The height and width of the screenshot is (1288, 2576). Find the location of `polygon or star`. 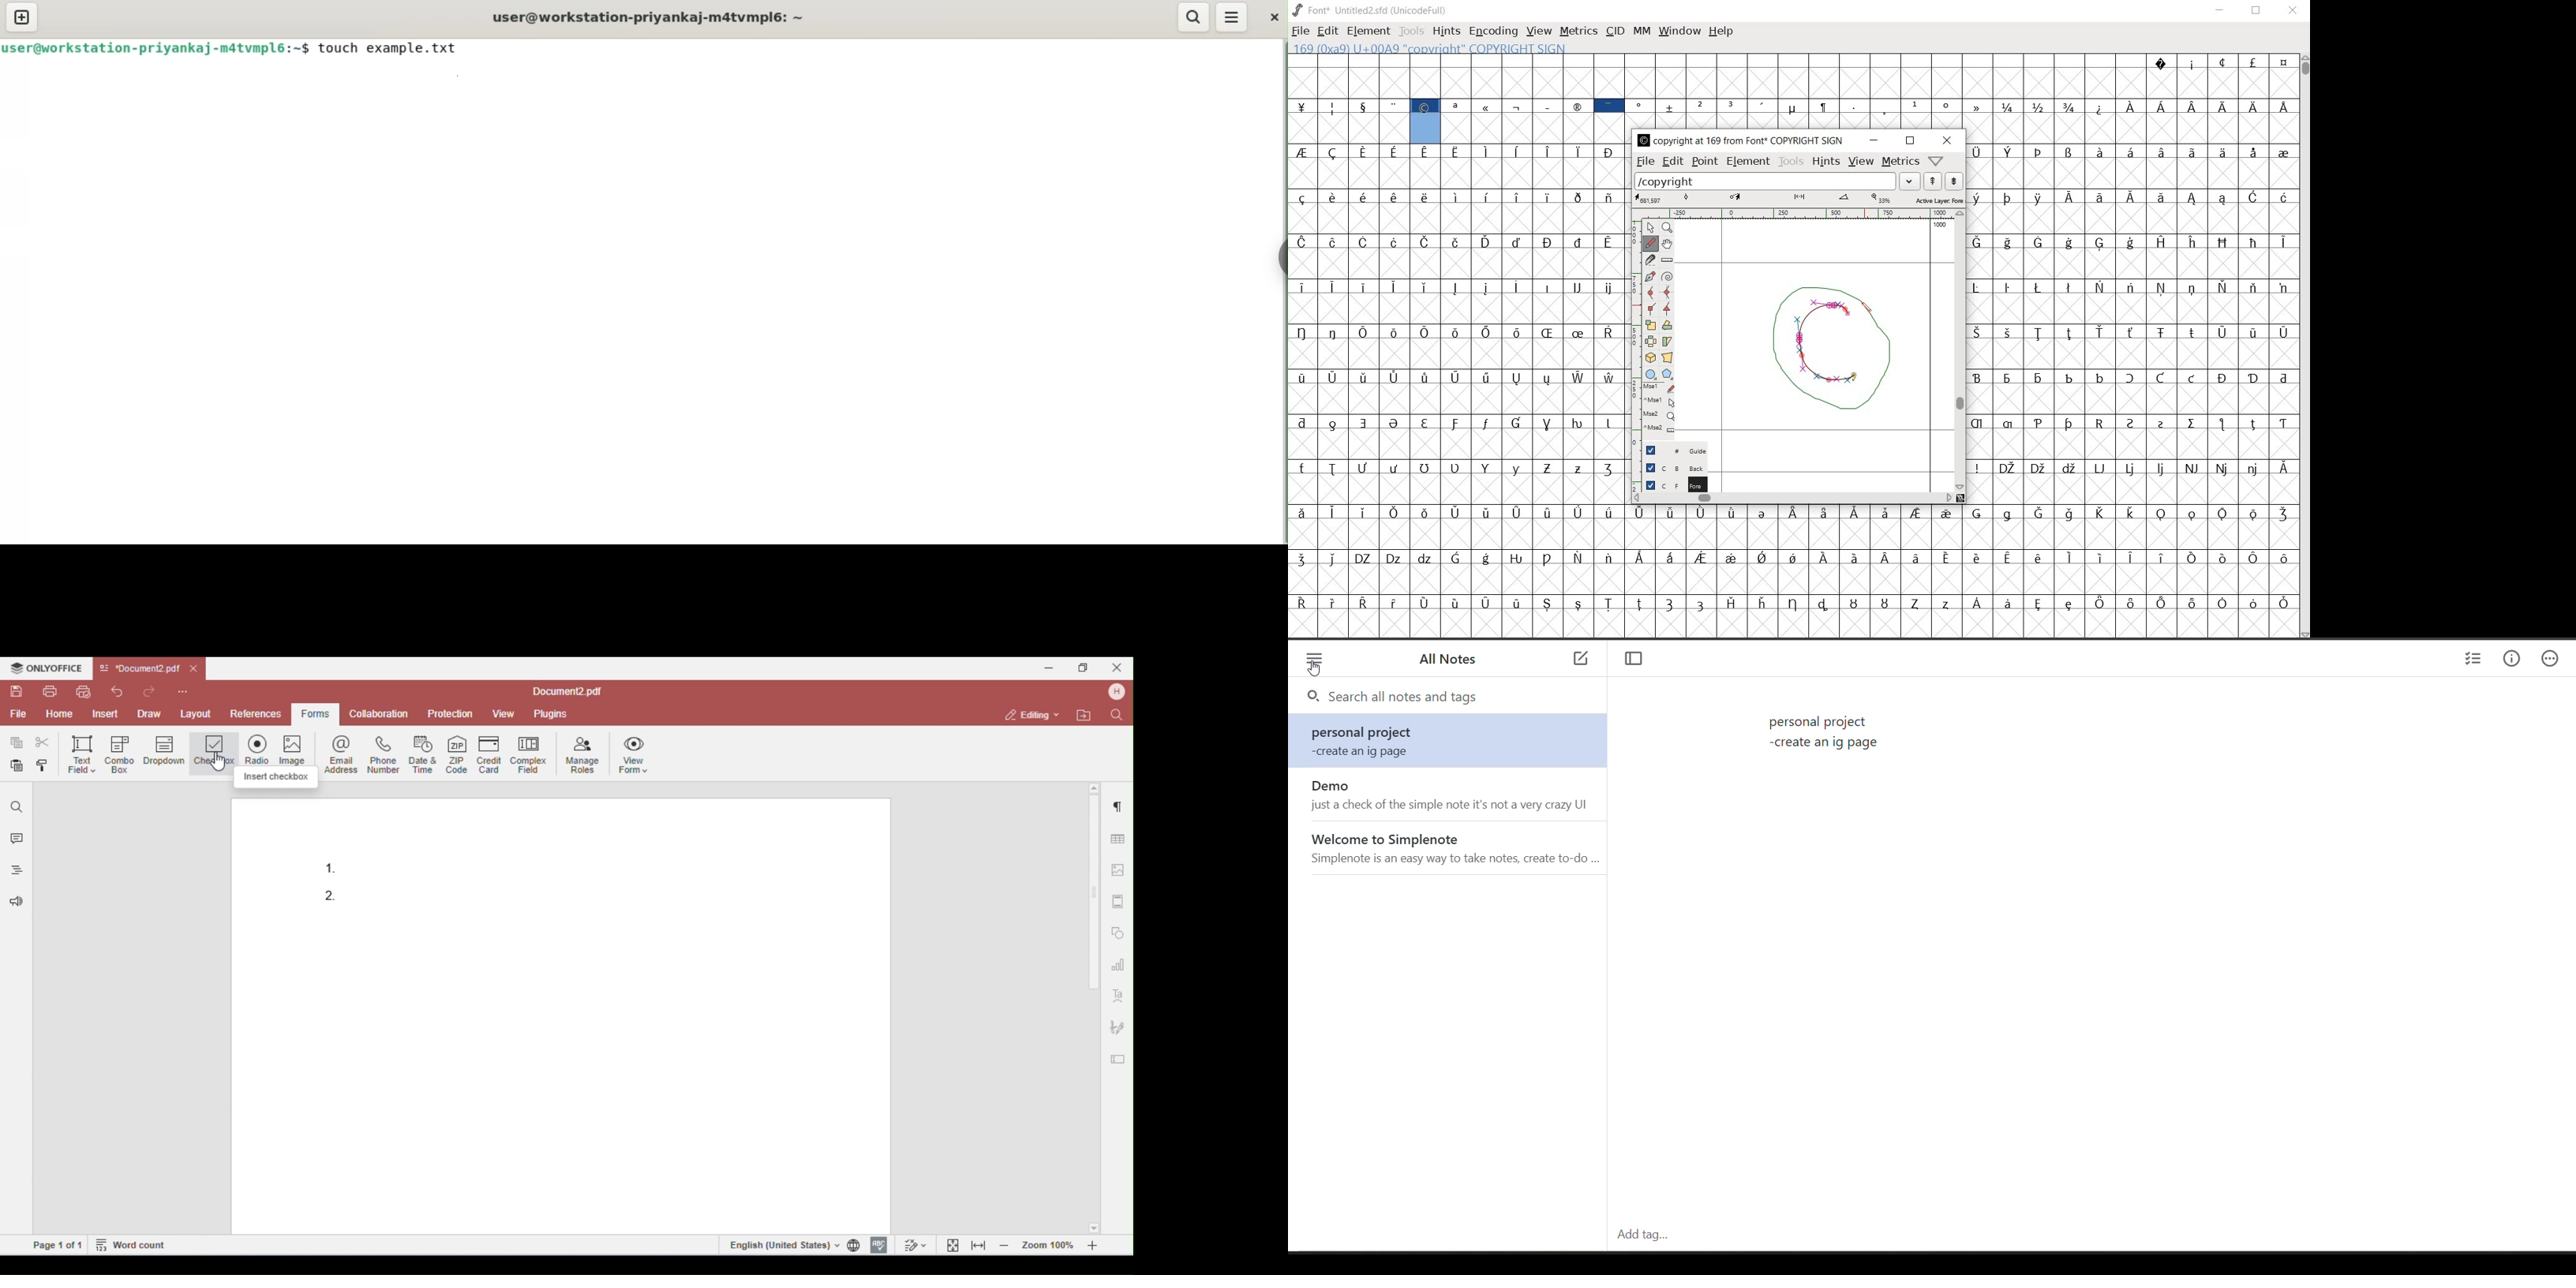

polygon or star is located at coordinates (1667, 374).